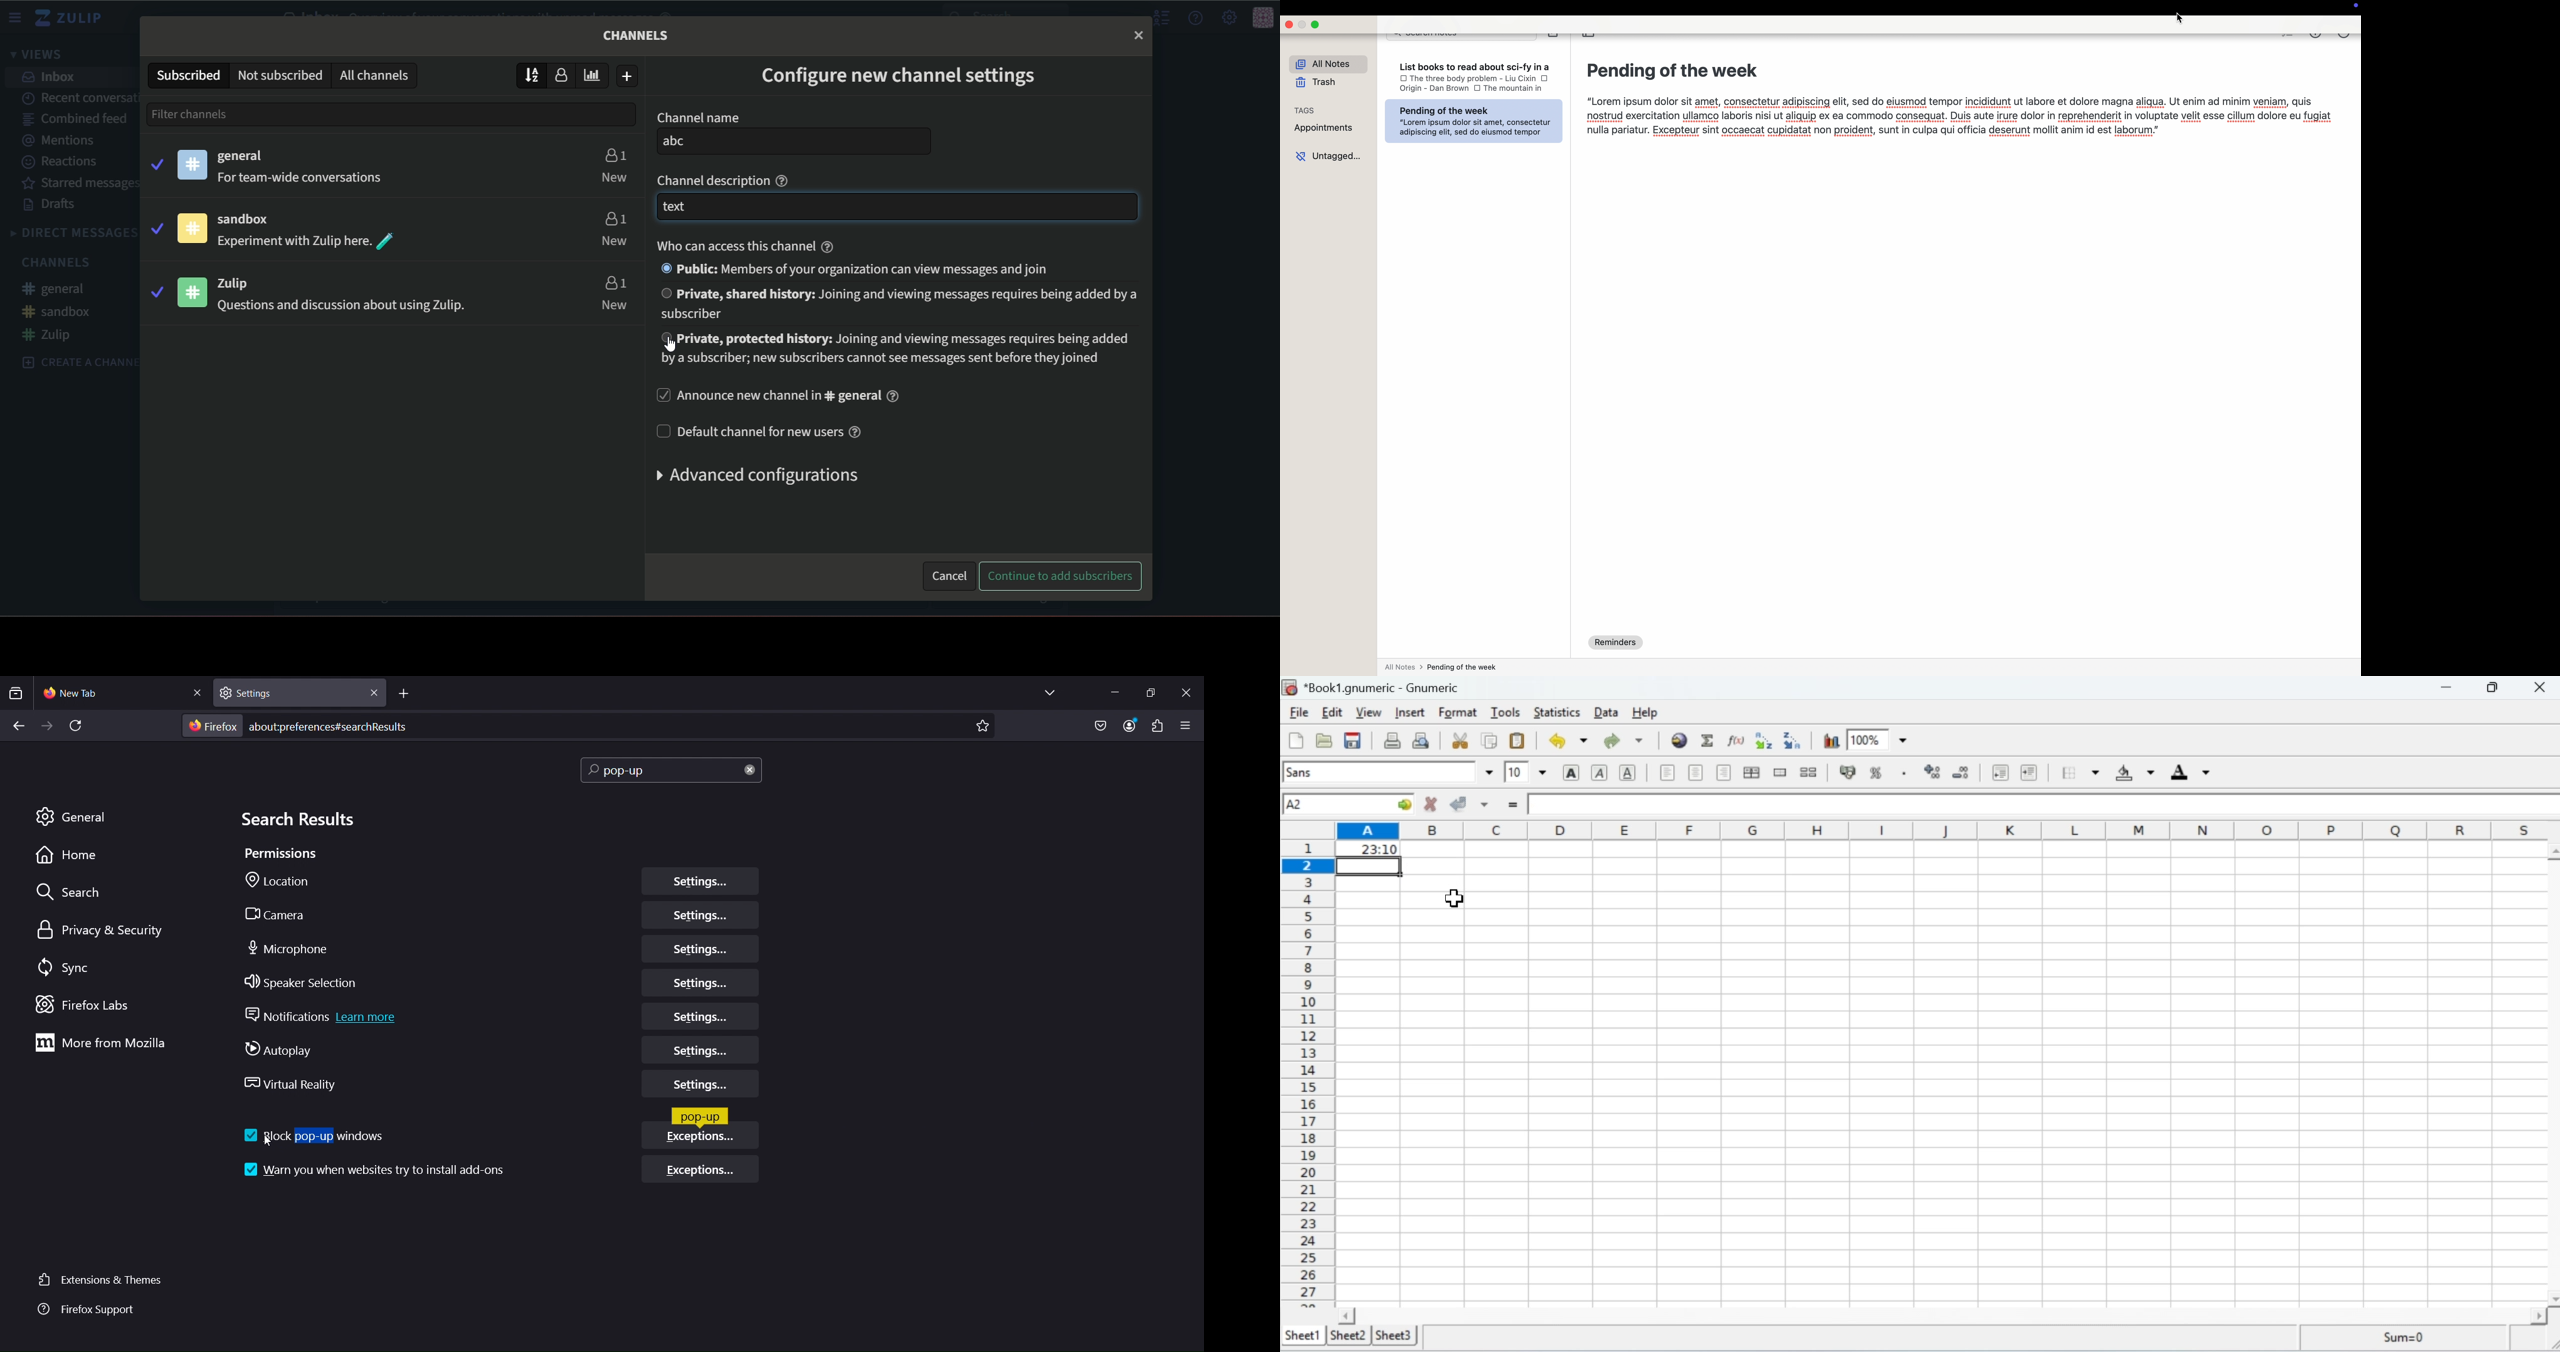 The image size is (2576, 1372). I want to click on Settings tab, so click(297, 693).